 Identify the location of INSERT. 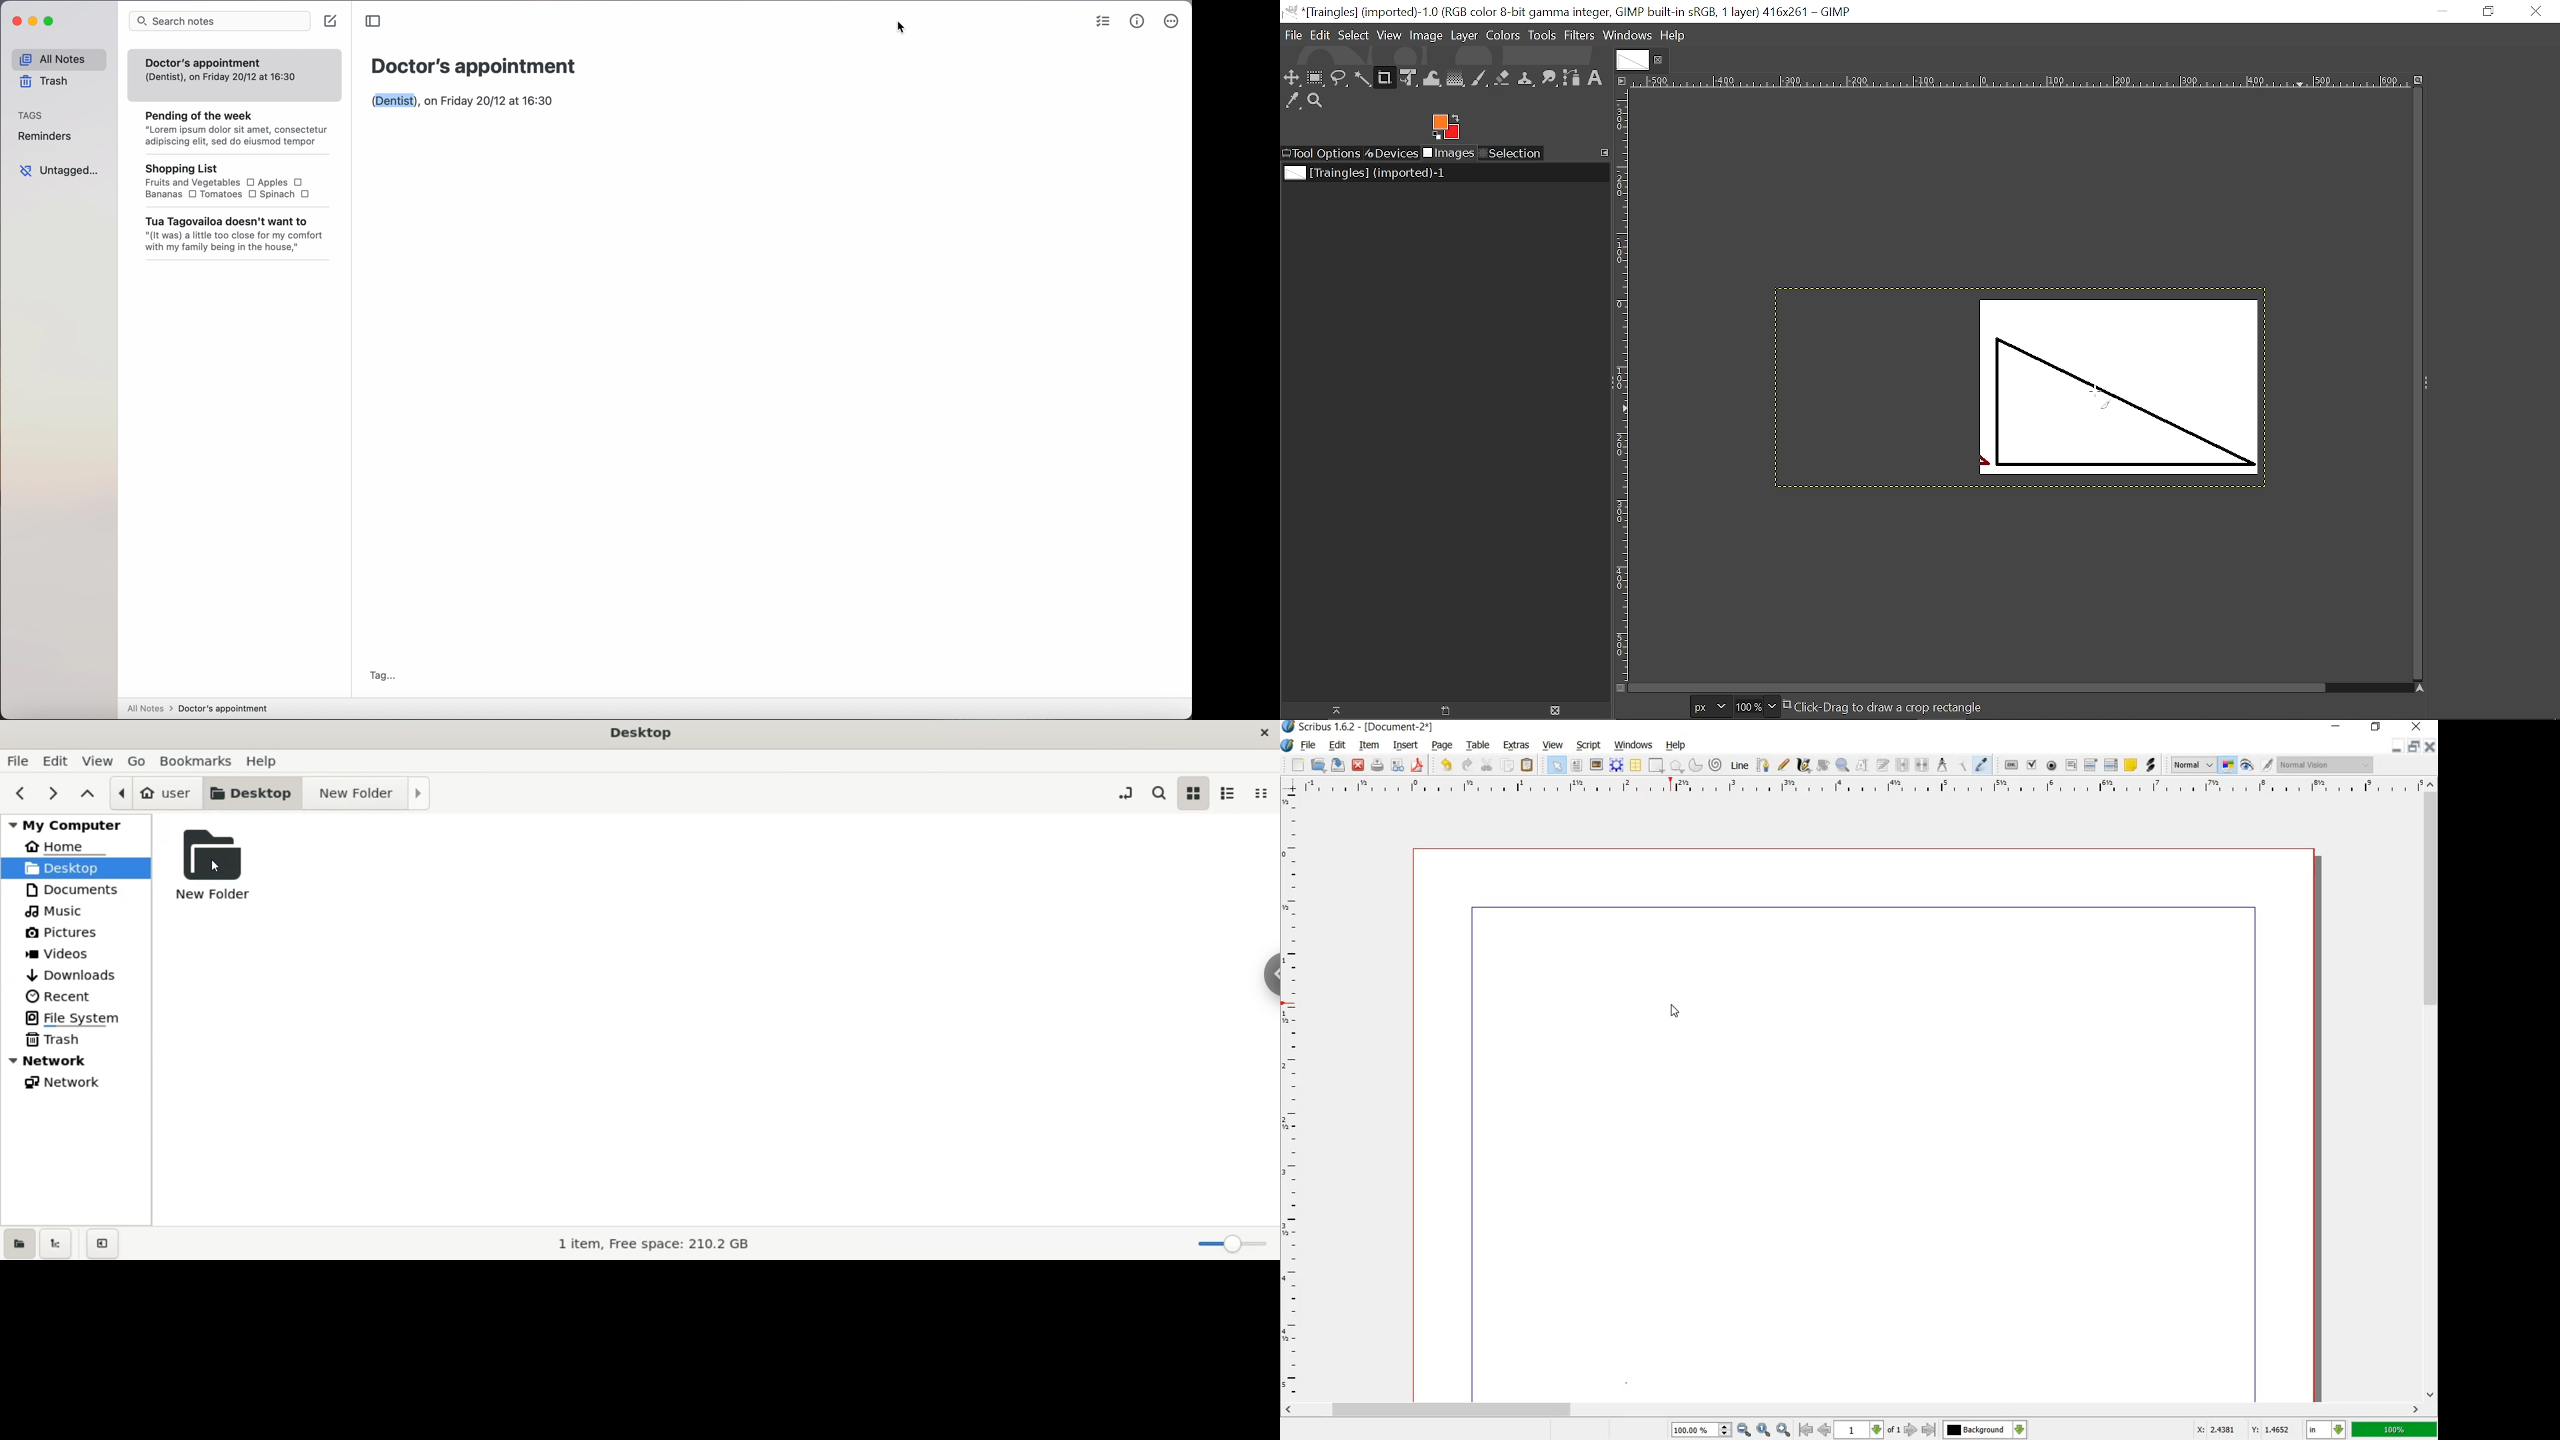
(1406, 746).